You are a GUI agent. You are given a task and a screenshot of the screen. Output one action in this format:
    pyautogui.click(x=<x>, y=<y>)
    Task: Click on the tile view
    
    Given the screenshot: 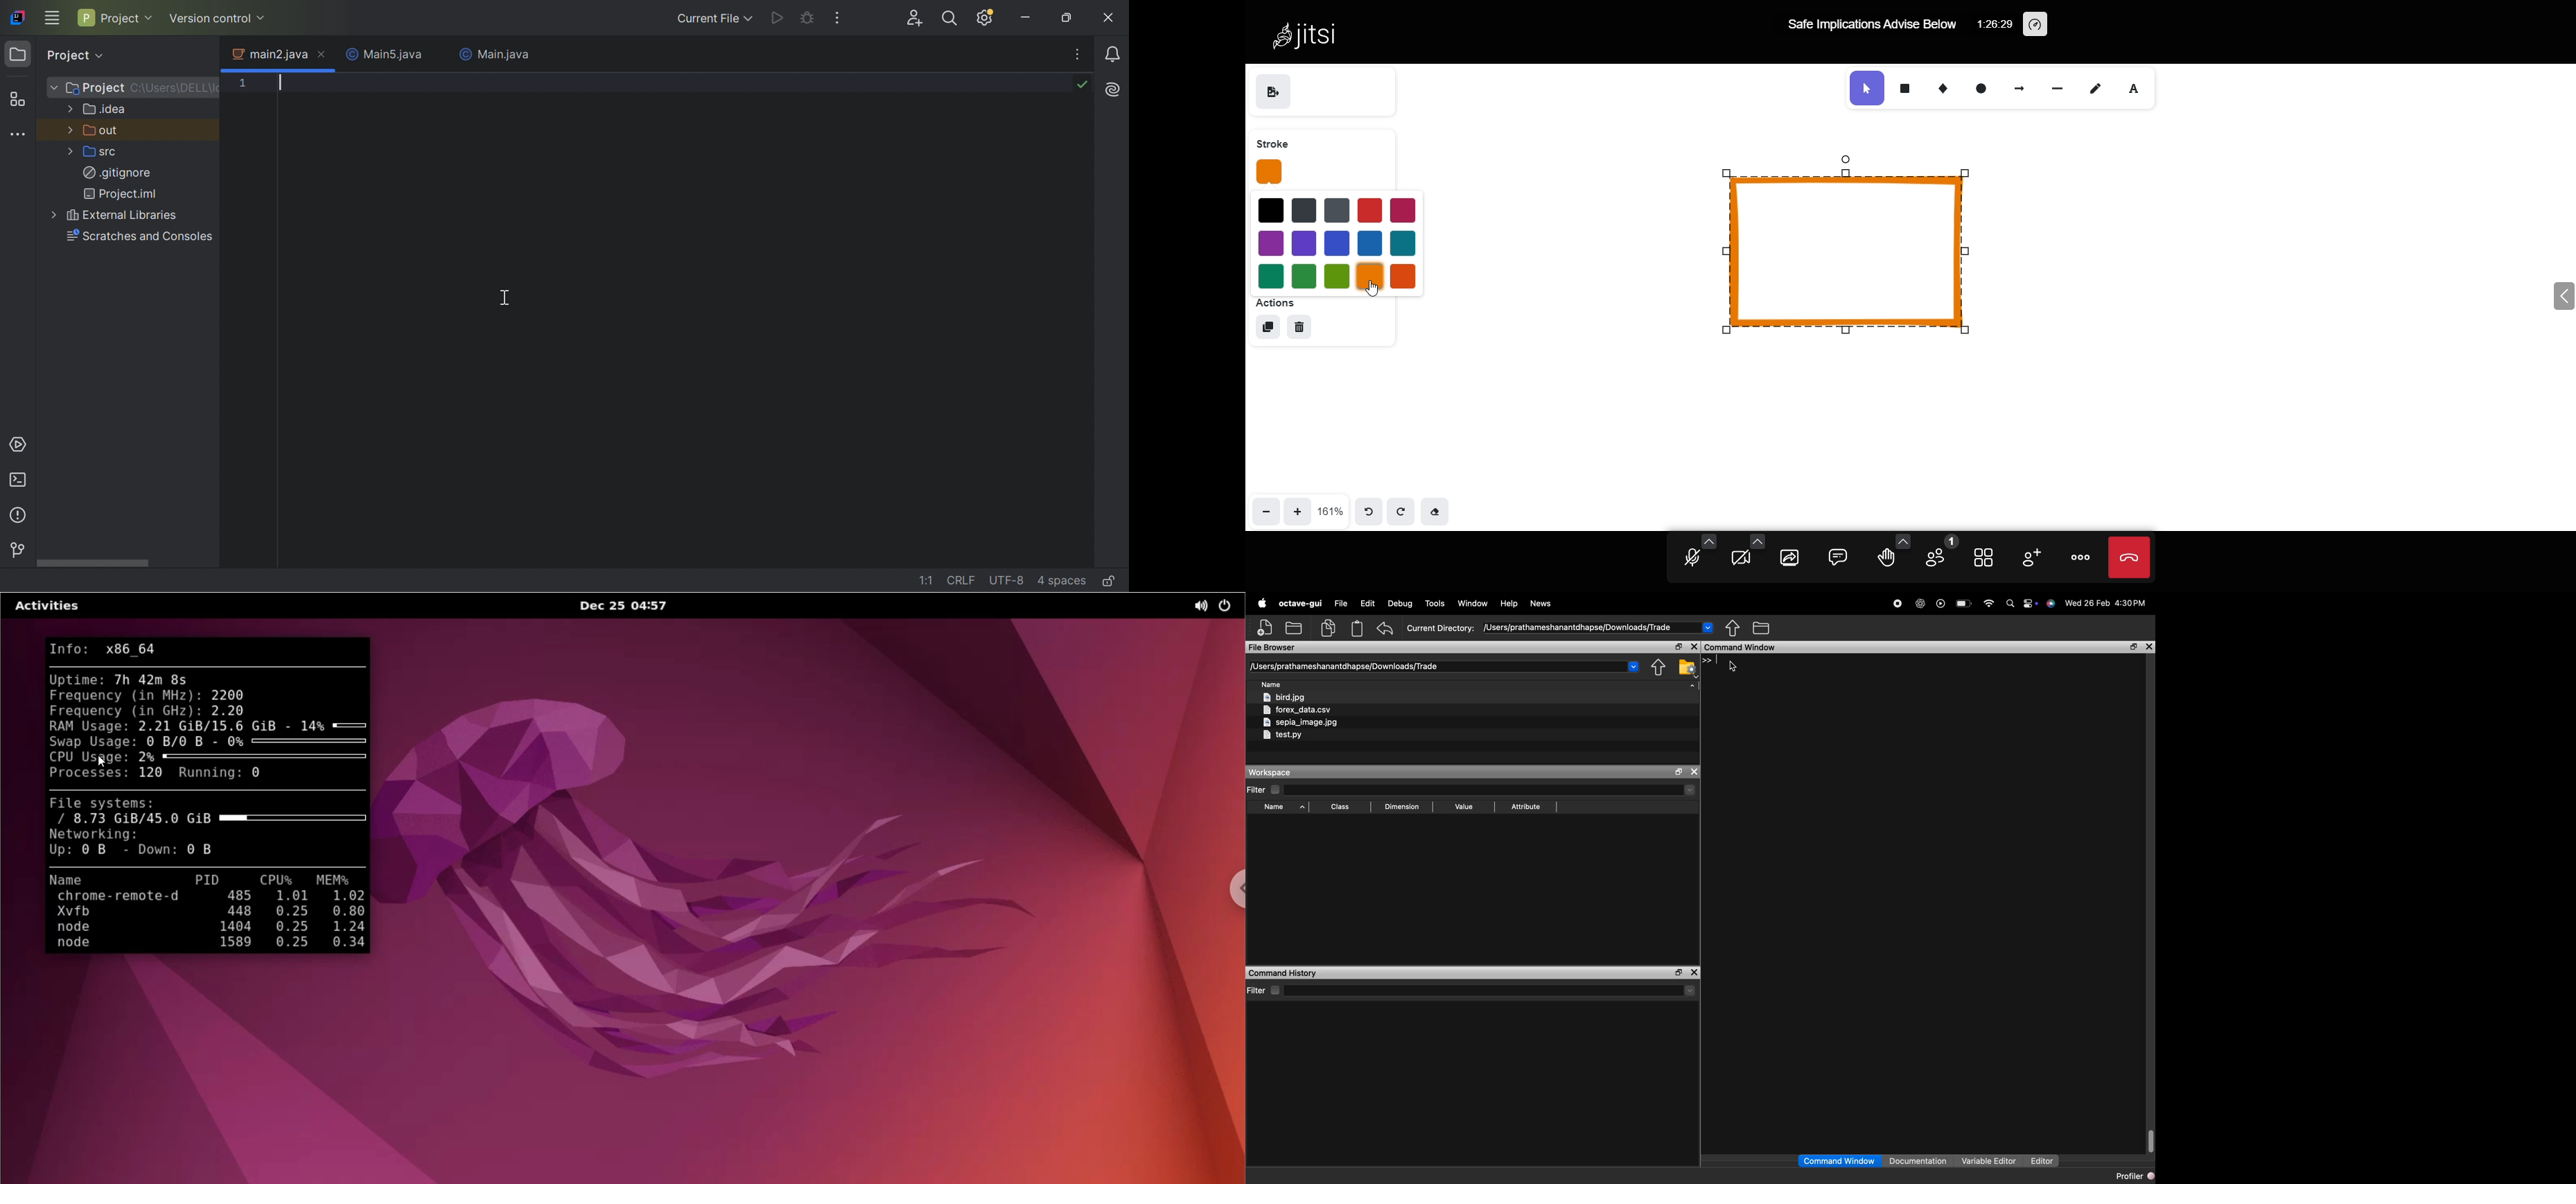 What is the action you would take?
    pyautogui.click(x=1983, y=558)
    